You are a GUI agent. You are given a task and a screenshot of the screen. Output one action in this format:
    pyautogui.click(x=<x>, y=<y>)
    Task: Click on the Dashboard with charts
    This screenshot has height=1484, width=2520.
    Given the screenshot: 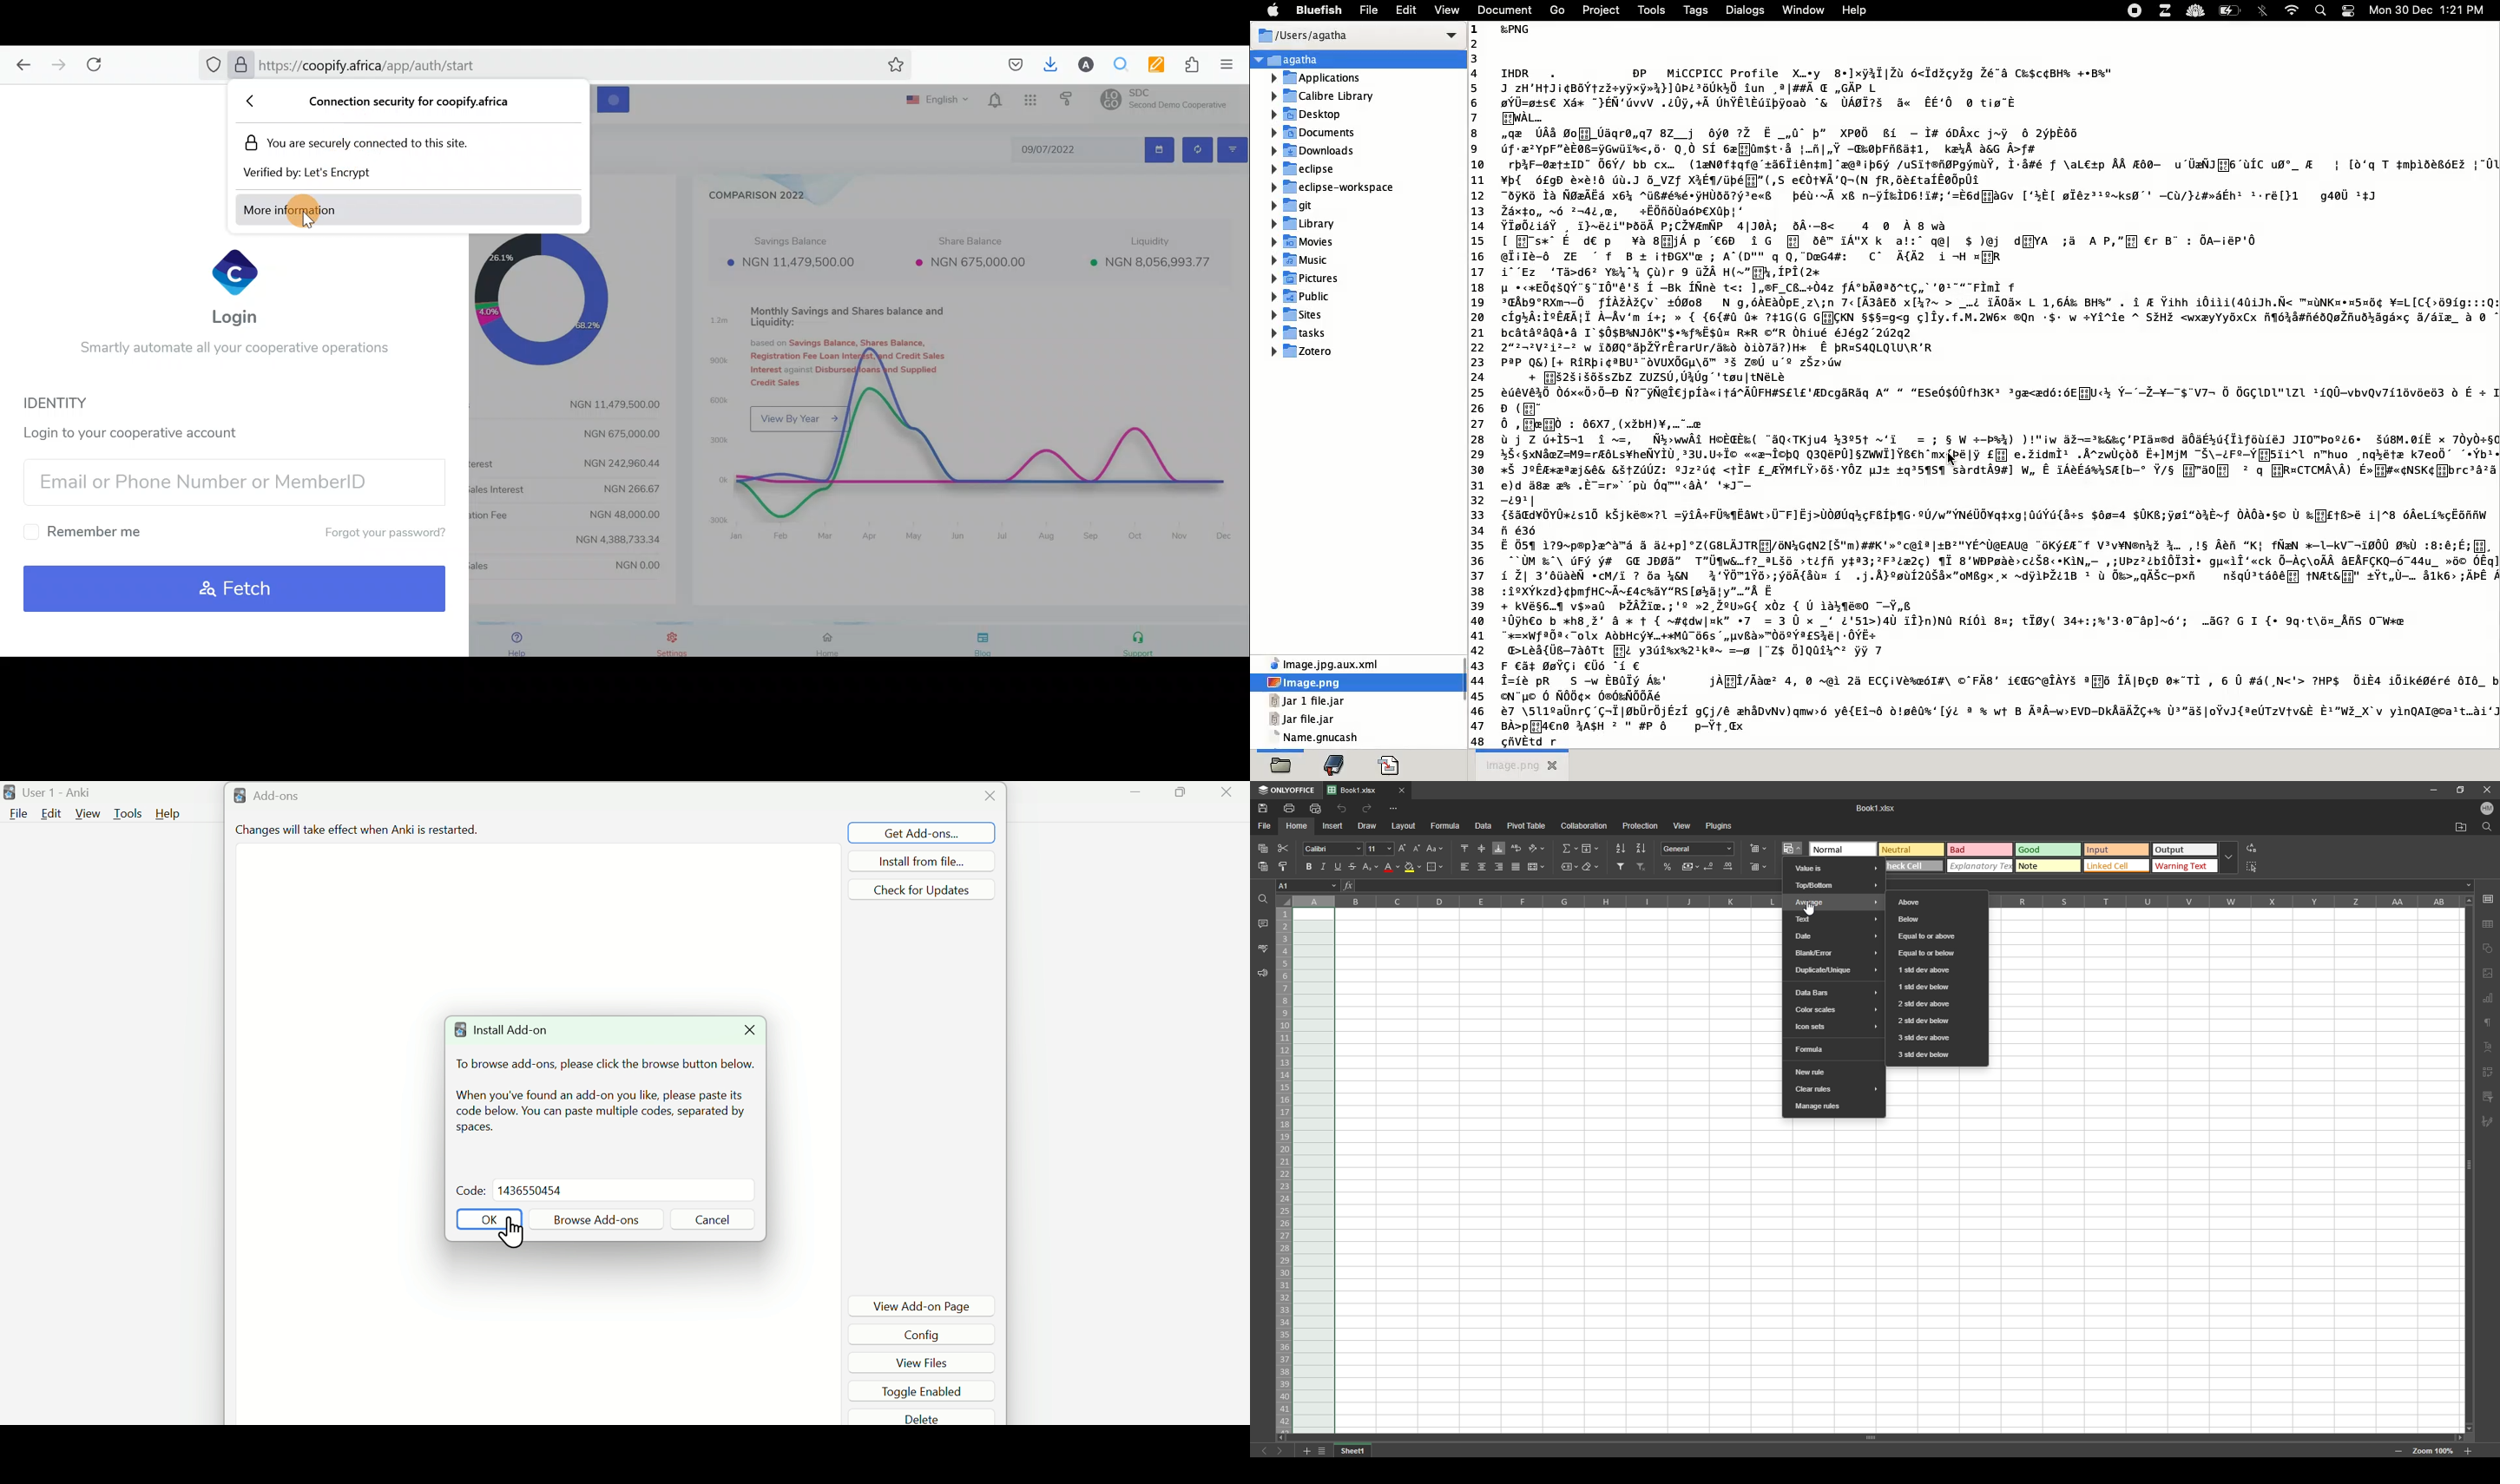 What is the action you would take?
    pyautogui.click(x=923, y=376)
    